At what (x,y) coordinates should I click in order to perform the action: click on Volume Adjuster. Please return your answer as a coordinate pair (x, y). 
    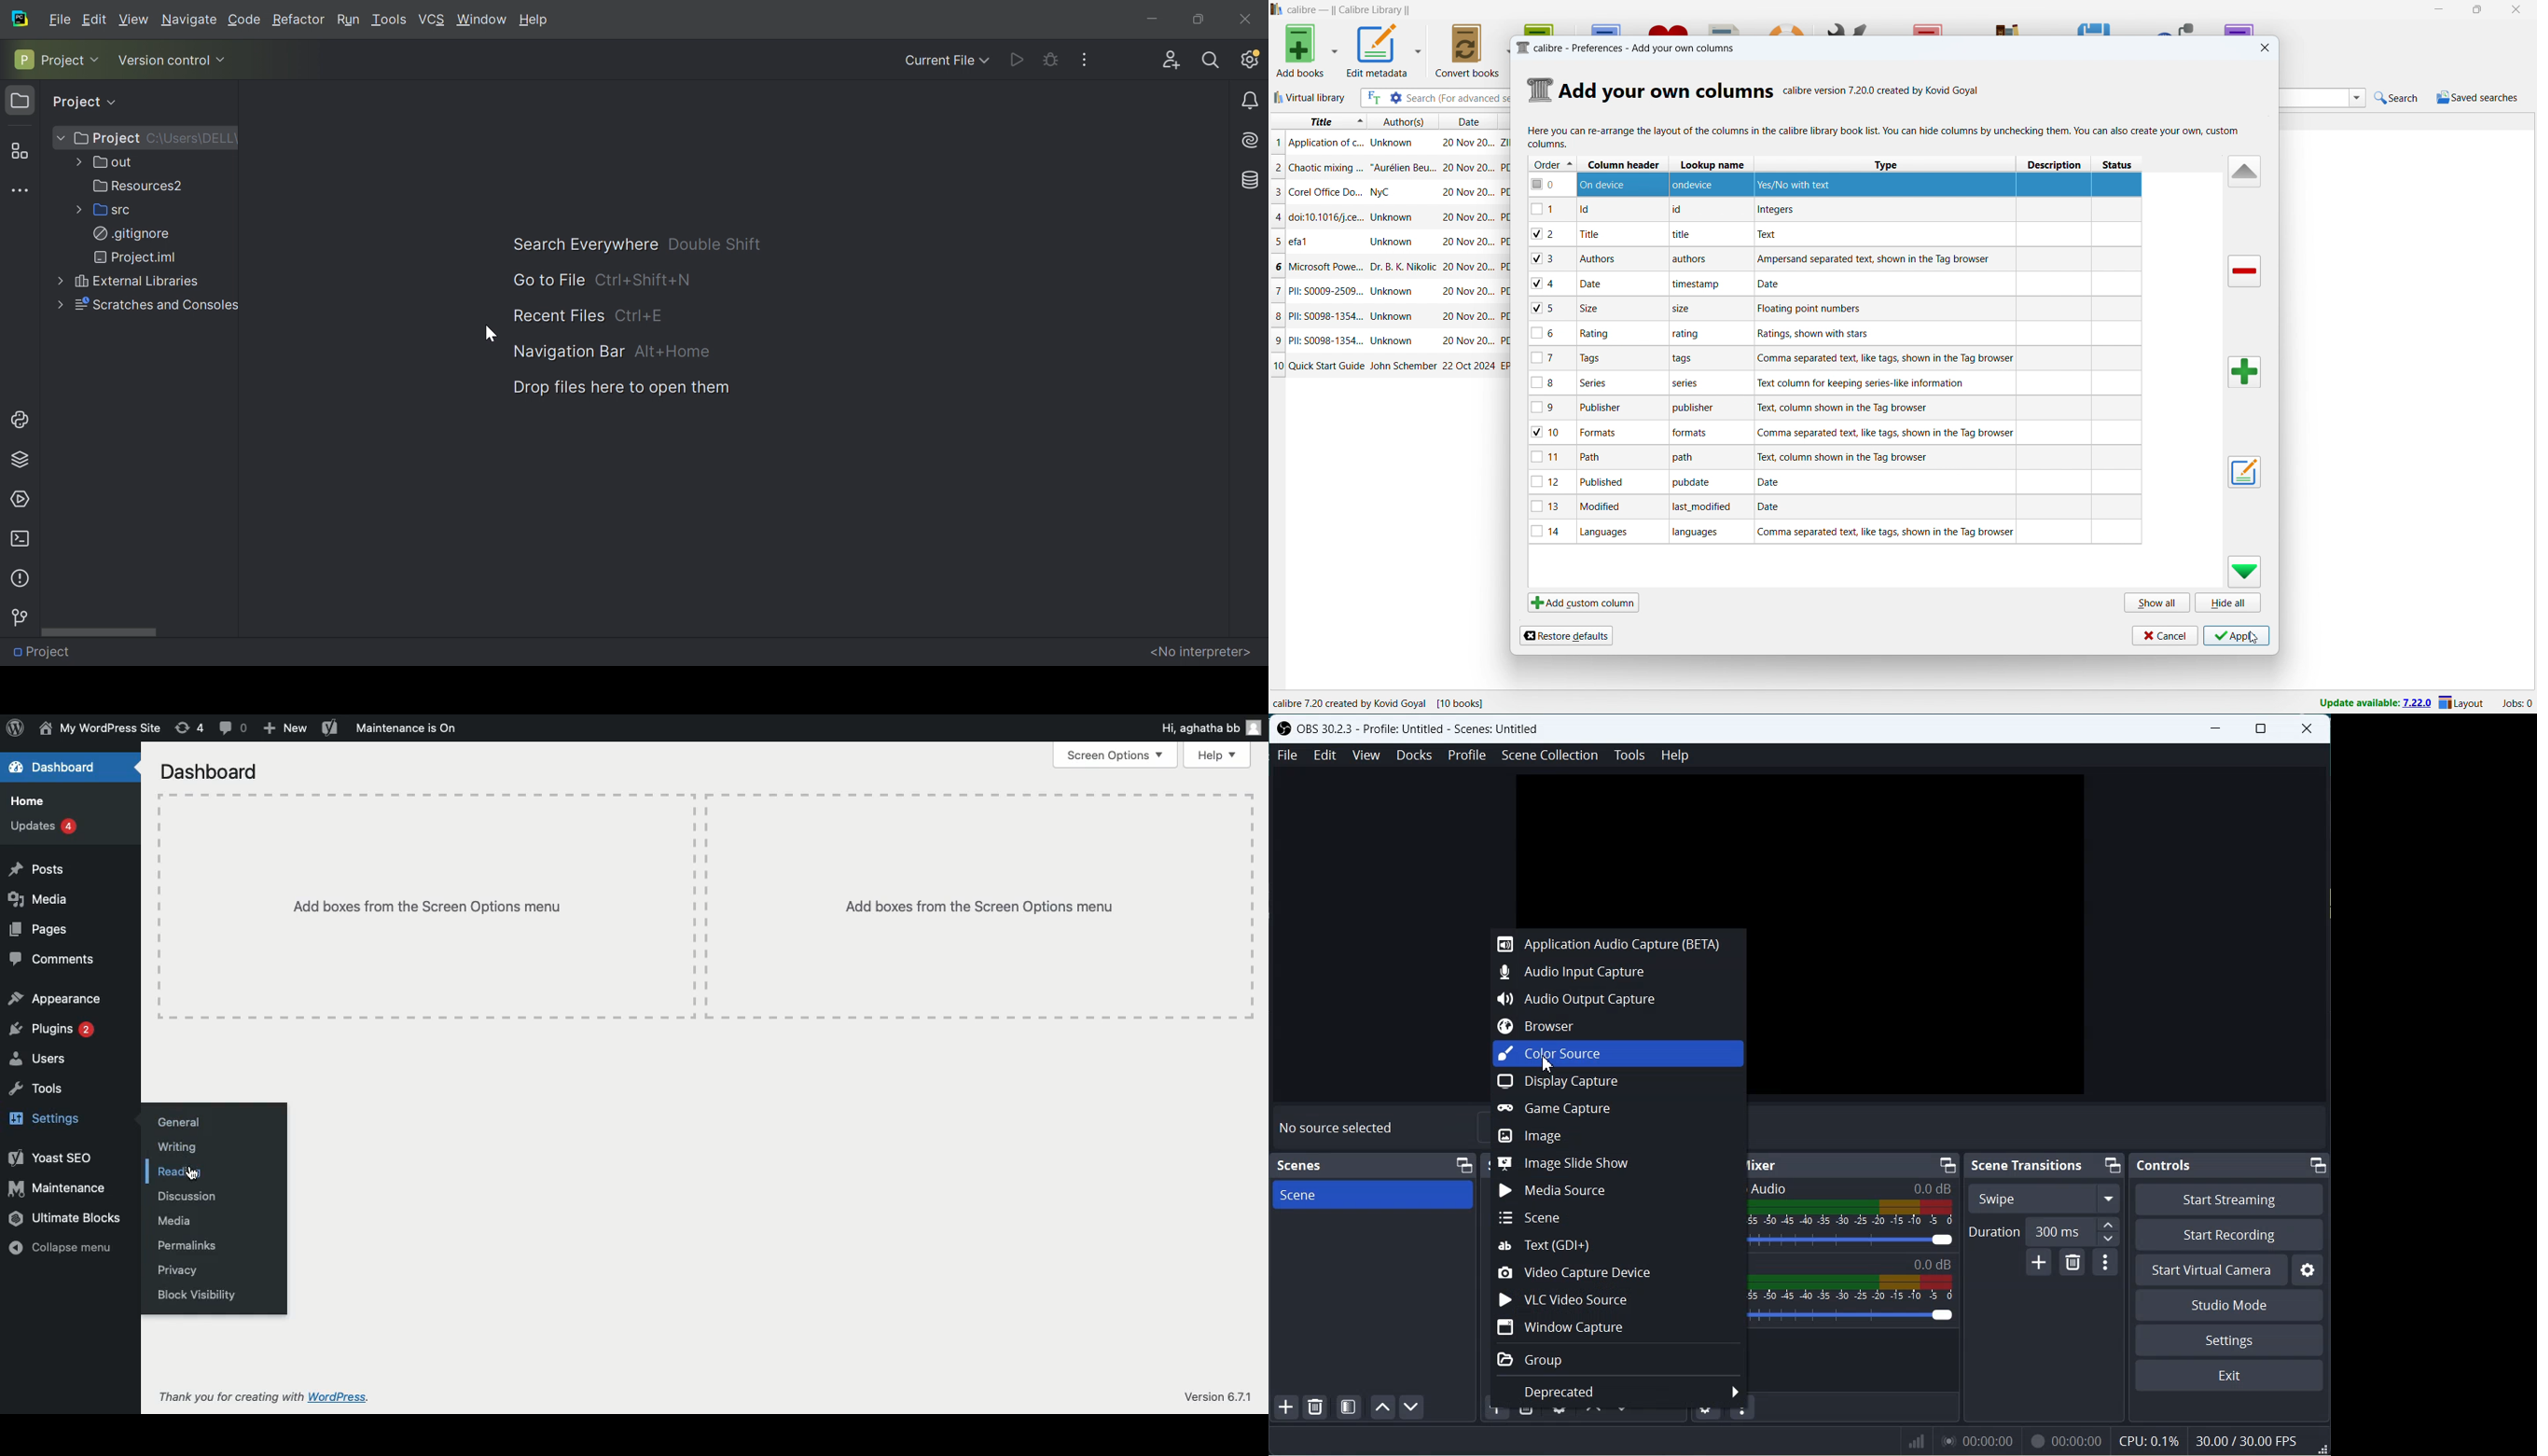
    Looking at the image, I should click on (1856, 1315).